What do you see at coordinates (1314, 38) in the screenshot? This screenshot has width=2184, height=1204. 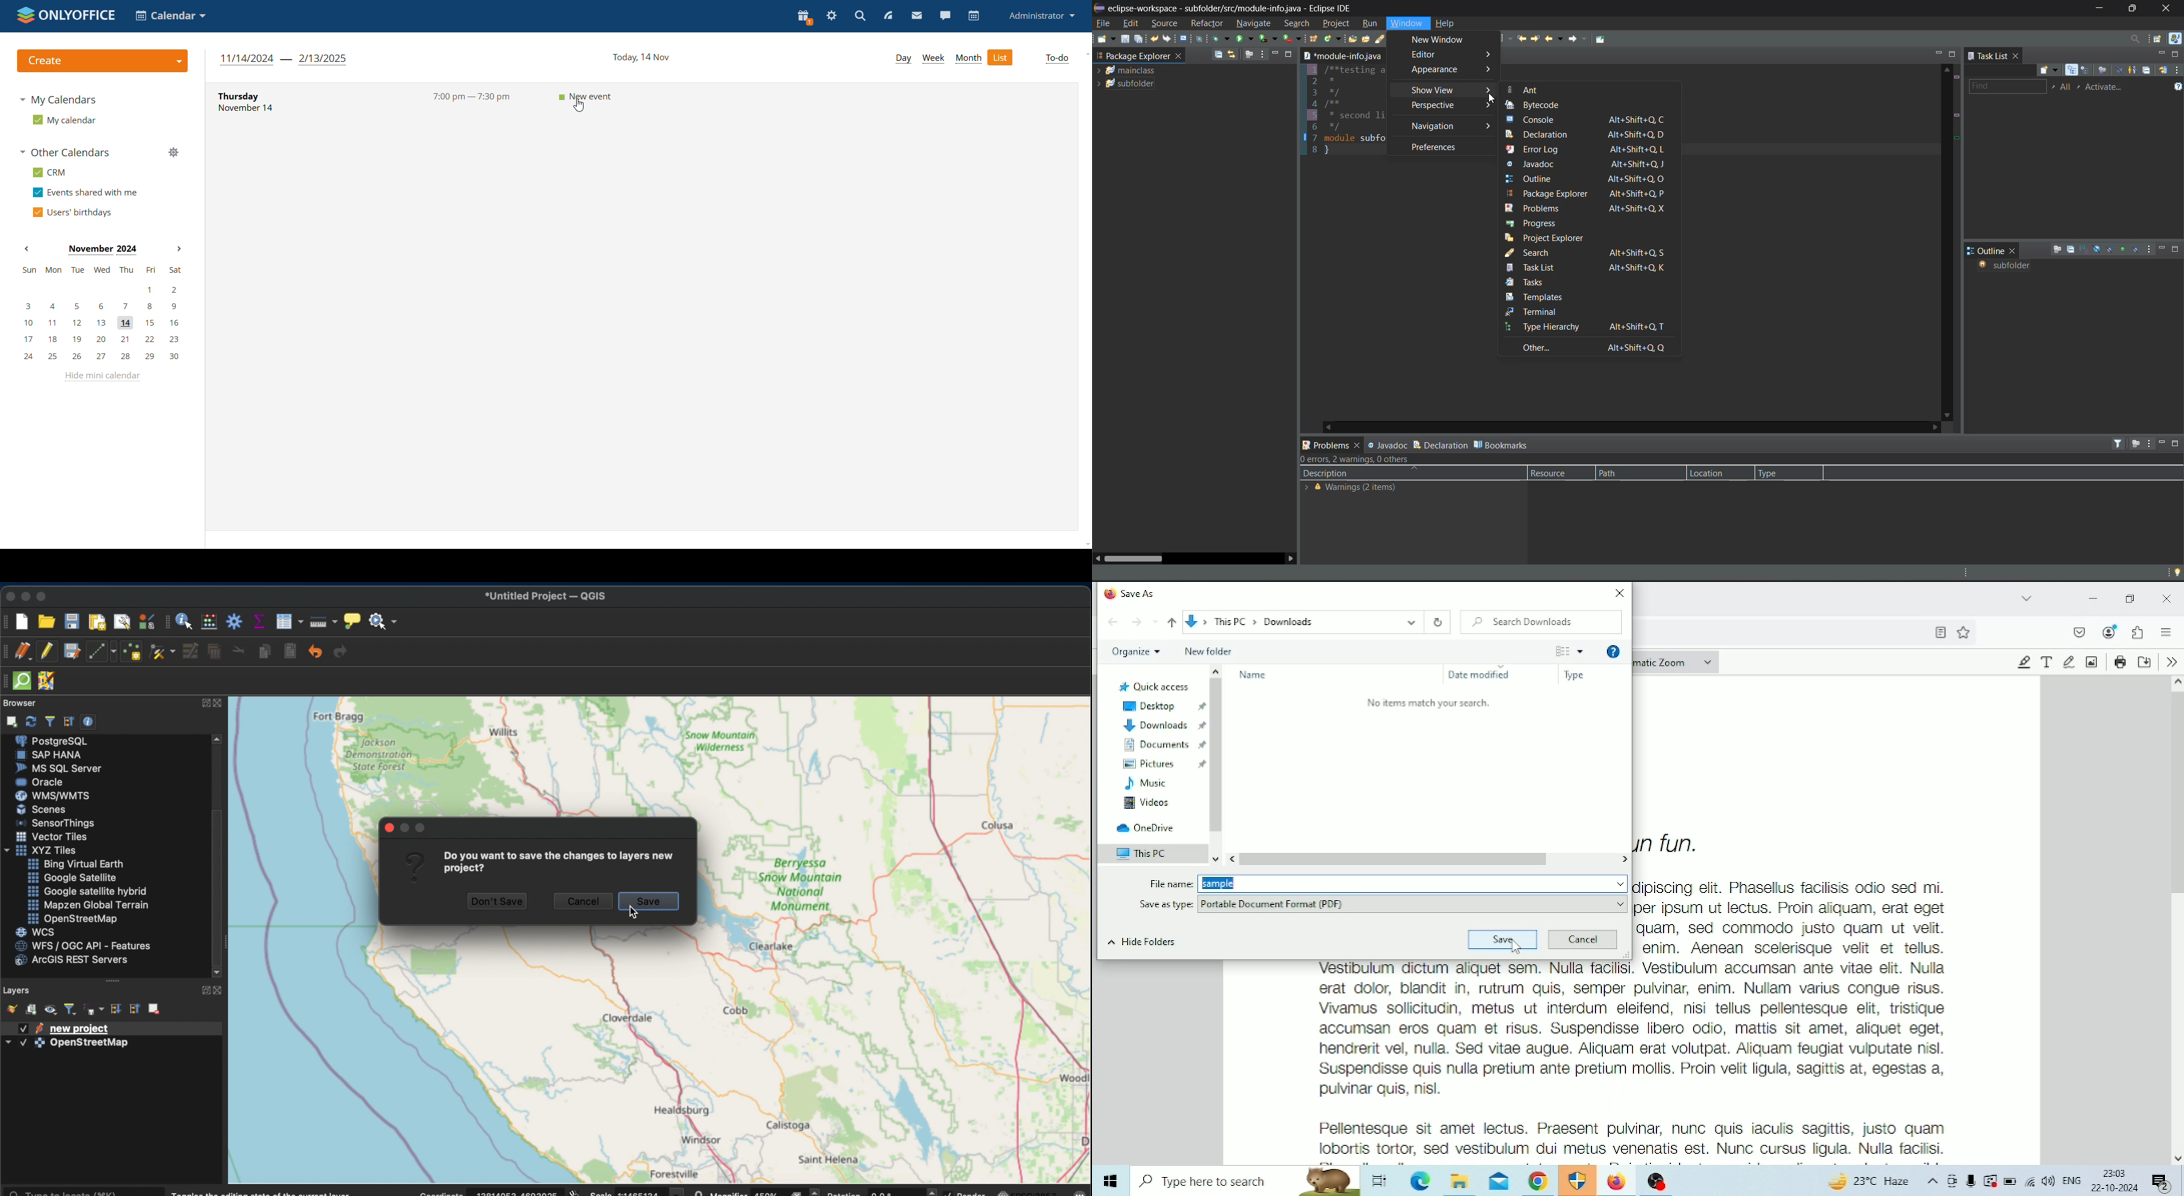 I see `new java package` at bounding box center [1314, 38].